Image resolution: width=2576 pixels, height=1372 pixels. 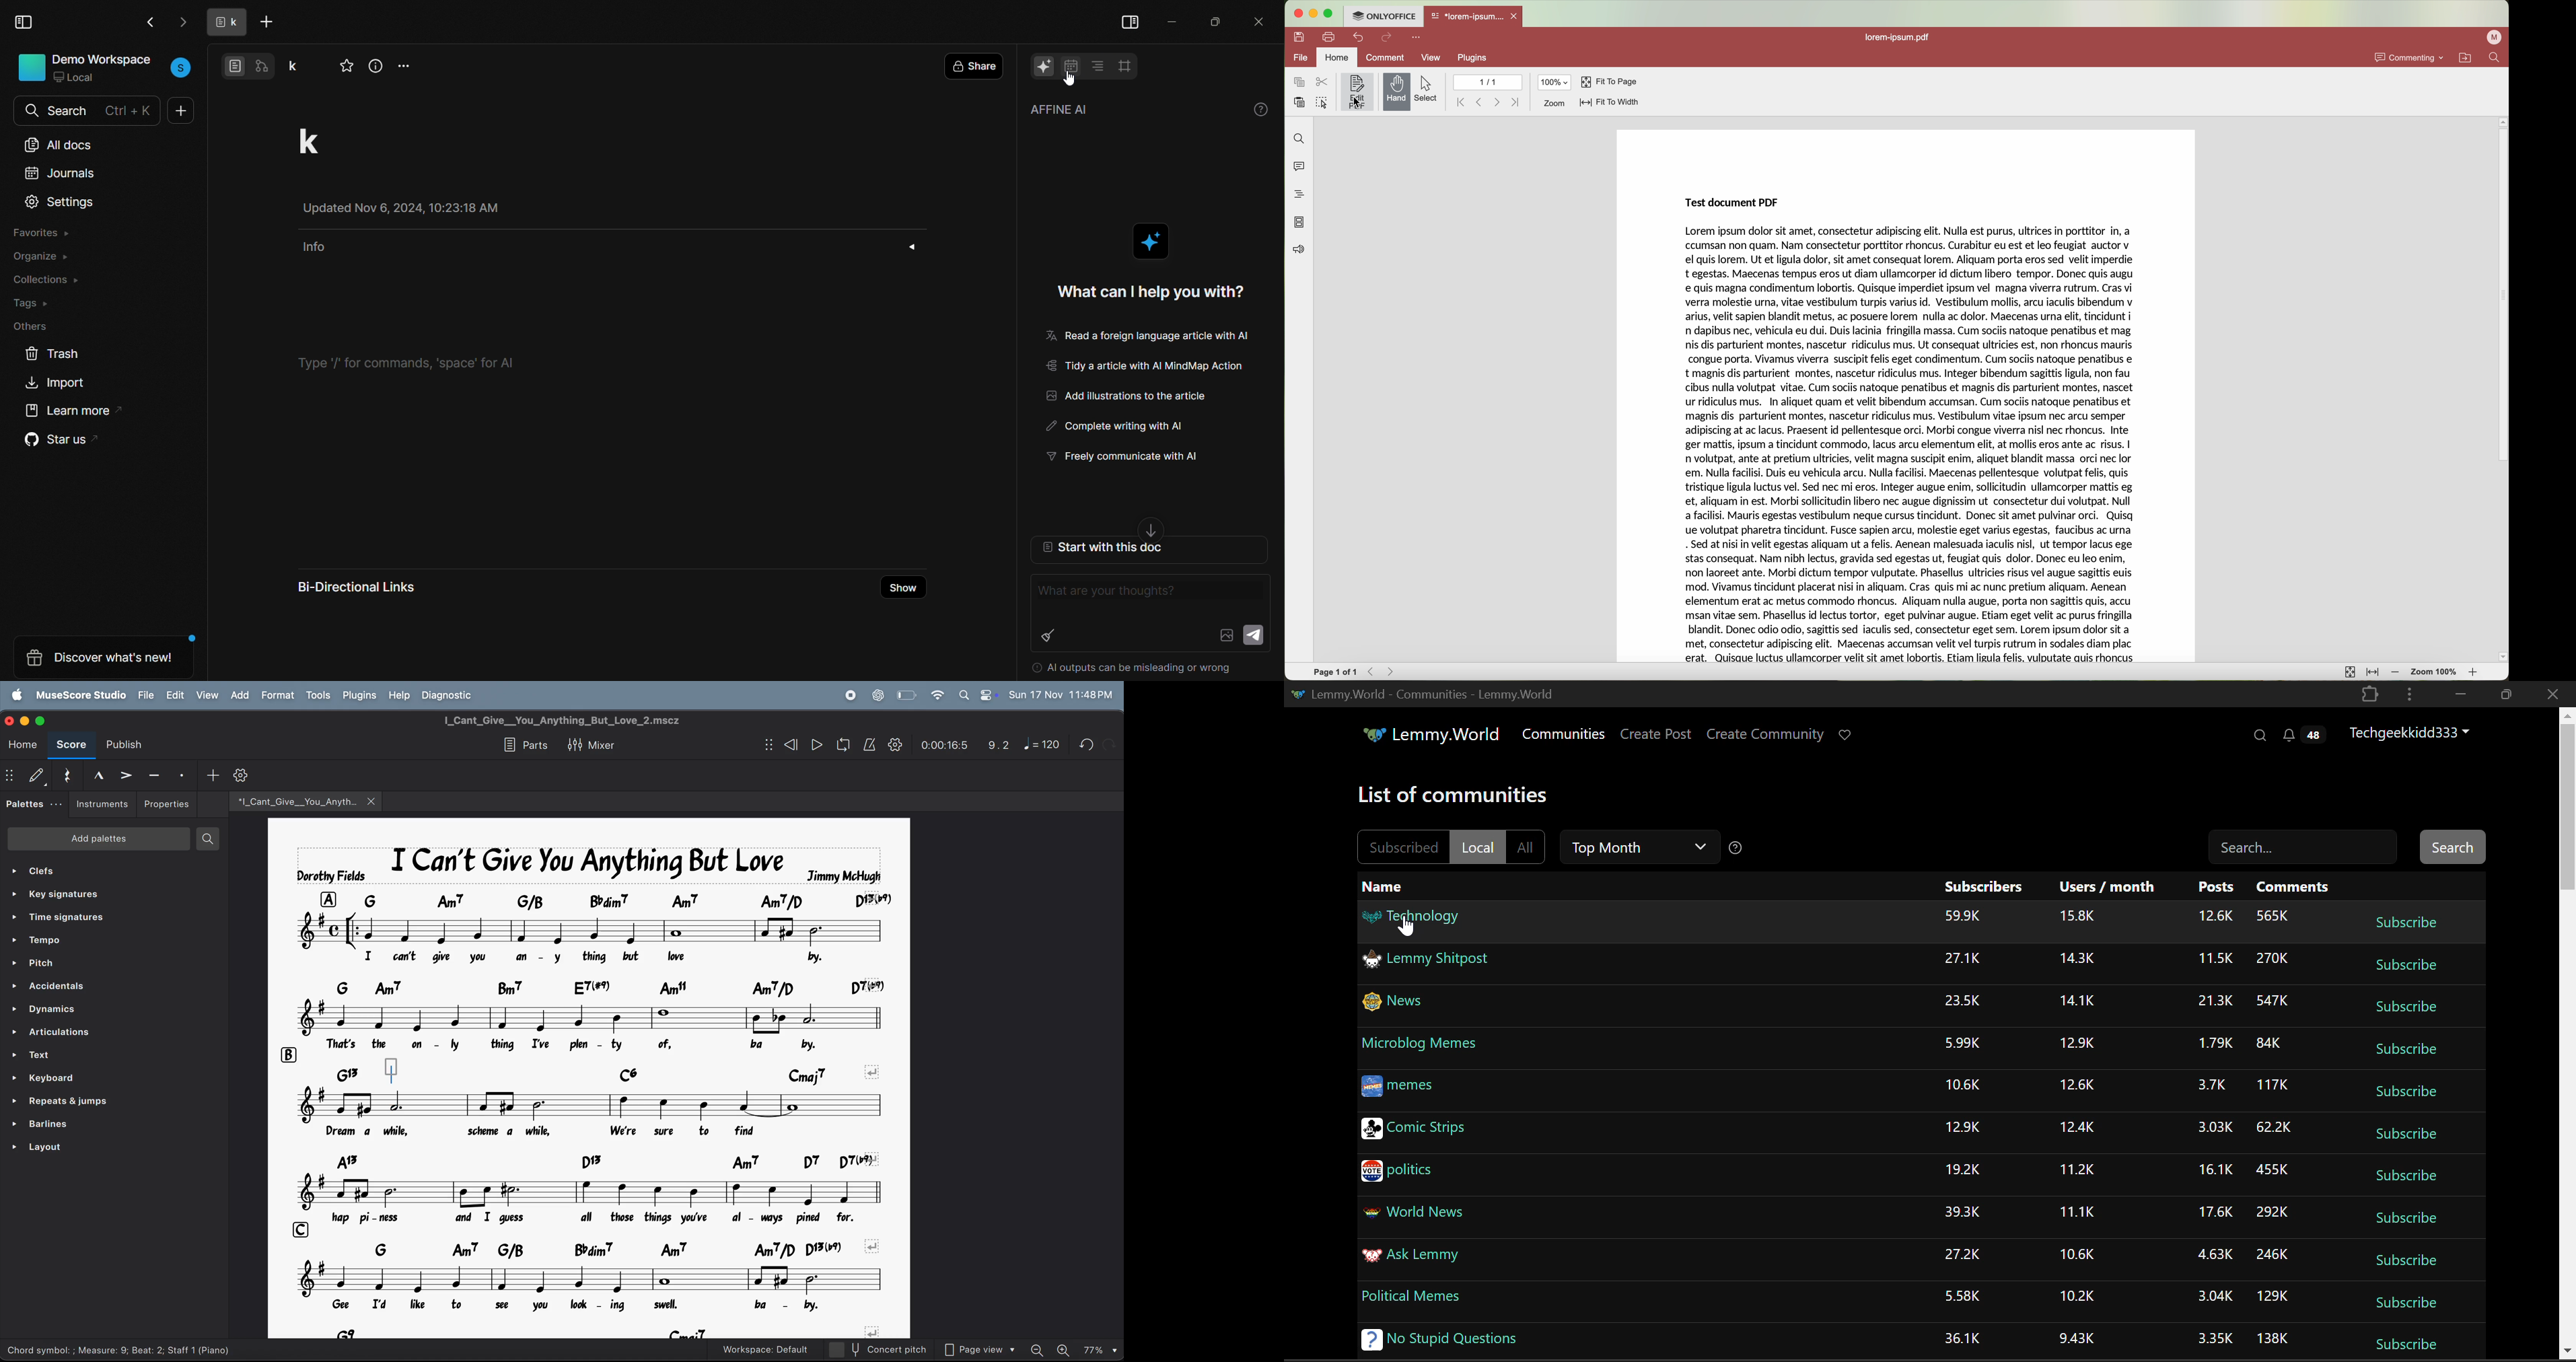 What do you see at coordinates (1487, 101) in the screenshot?
I see `navigate arrows` at bounding box center [1487, 101].